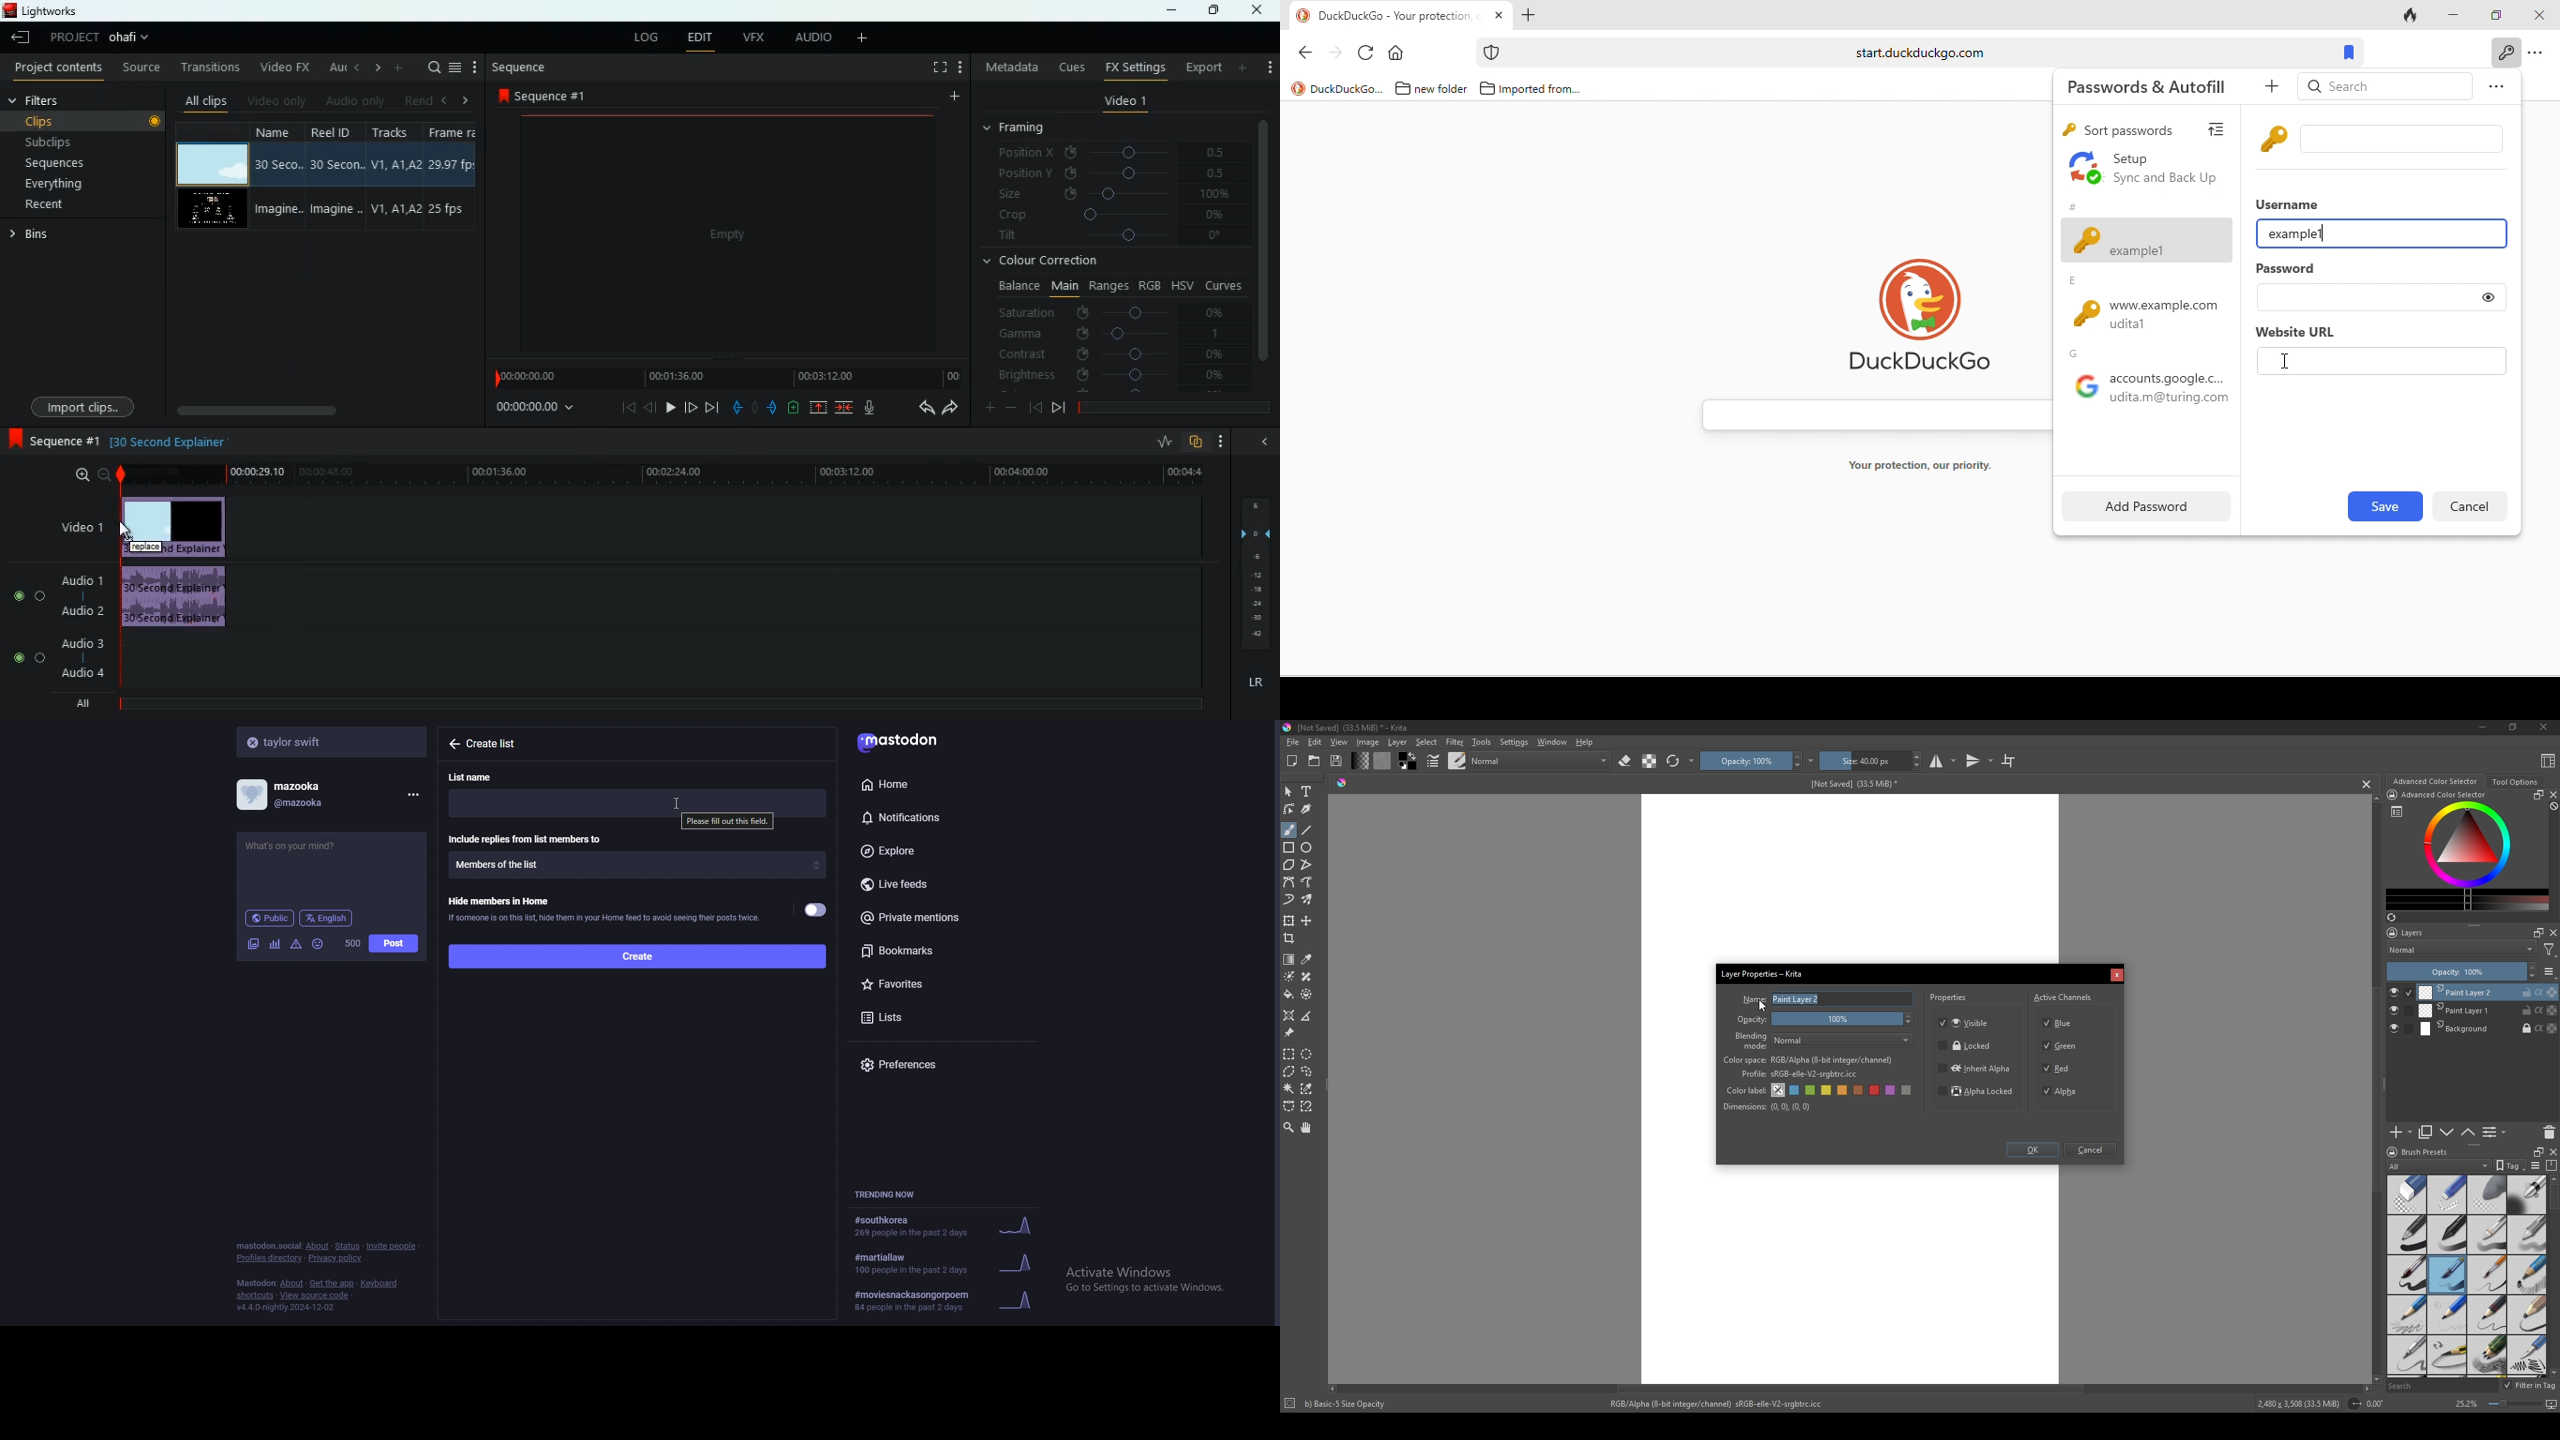  Describe the element at coordinates (381, 1284) in the screenshot. I see `keyboard` at that location.